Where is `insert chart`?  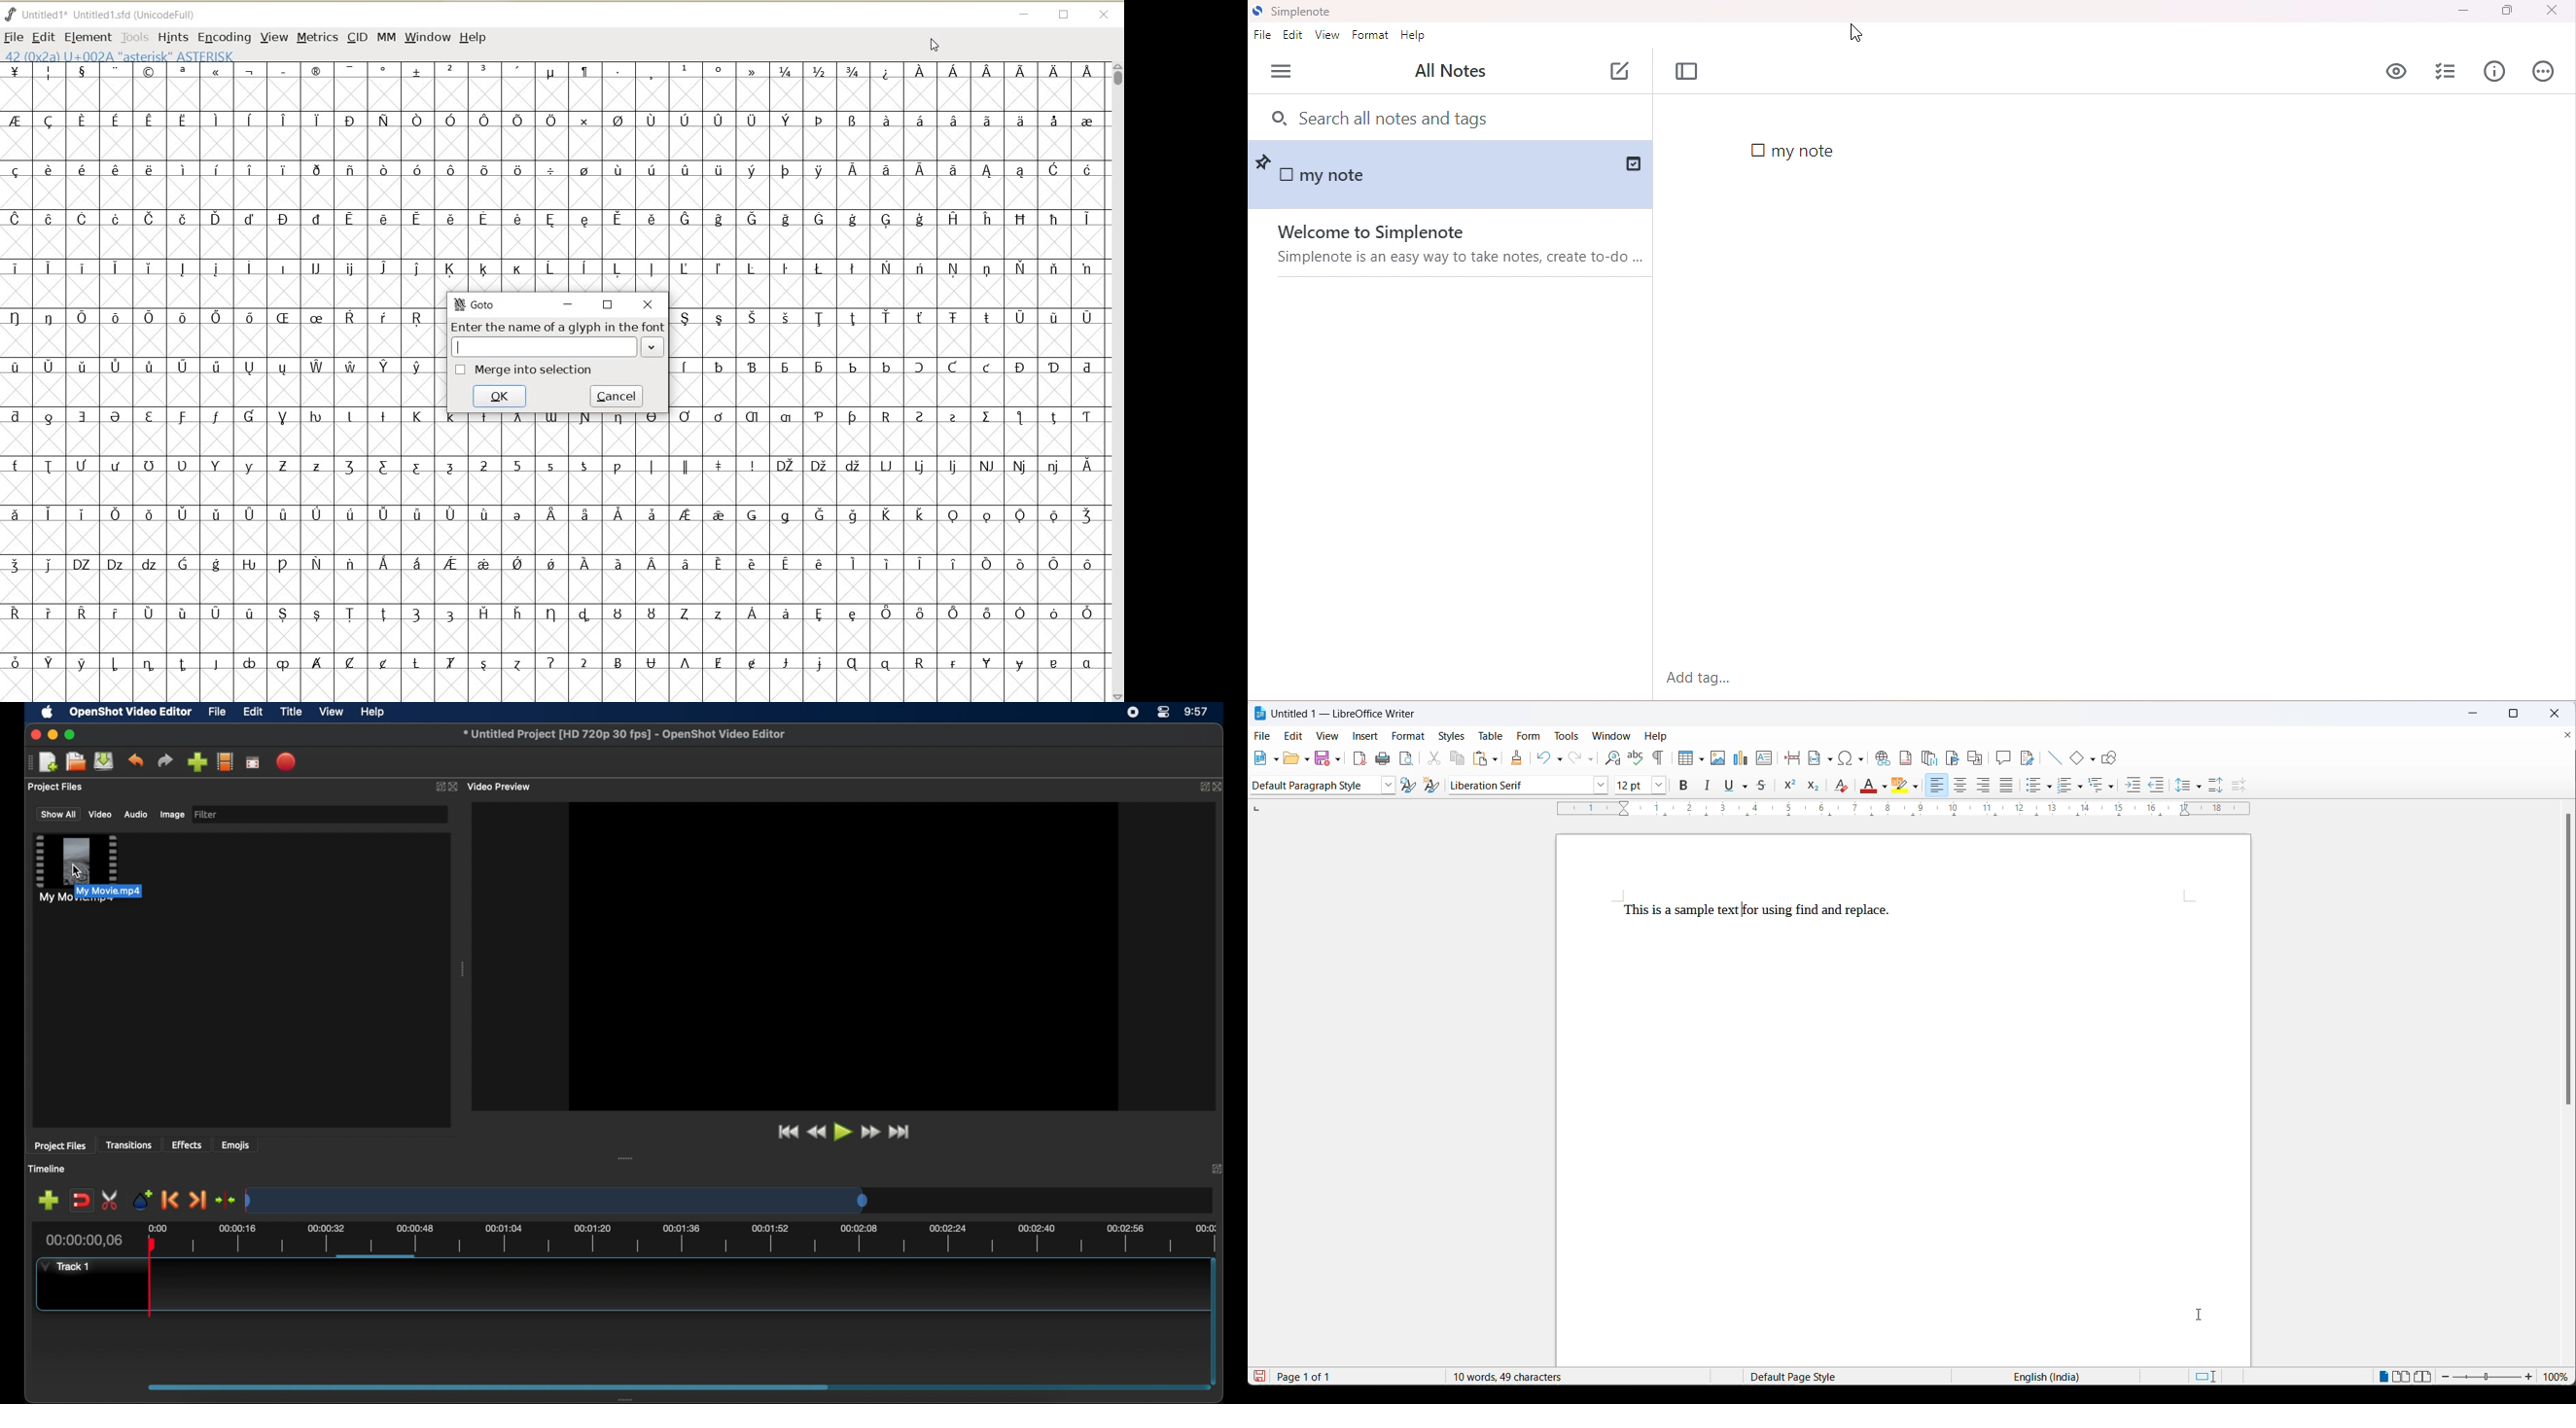
insert chart is located at coordinates (1742, 756).